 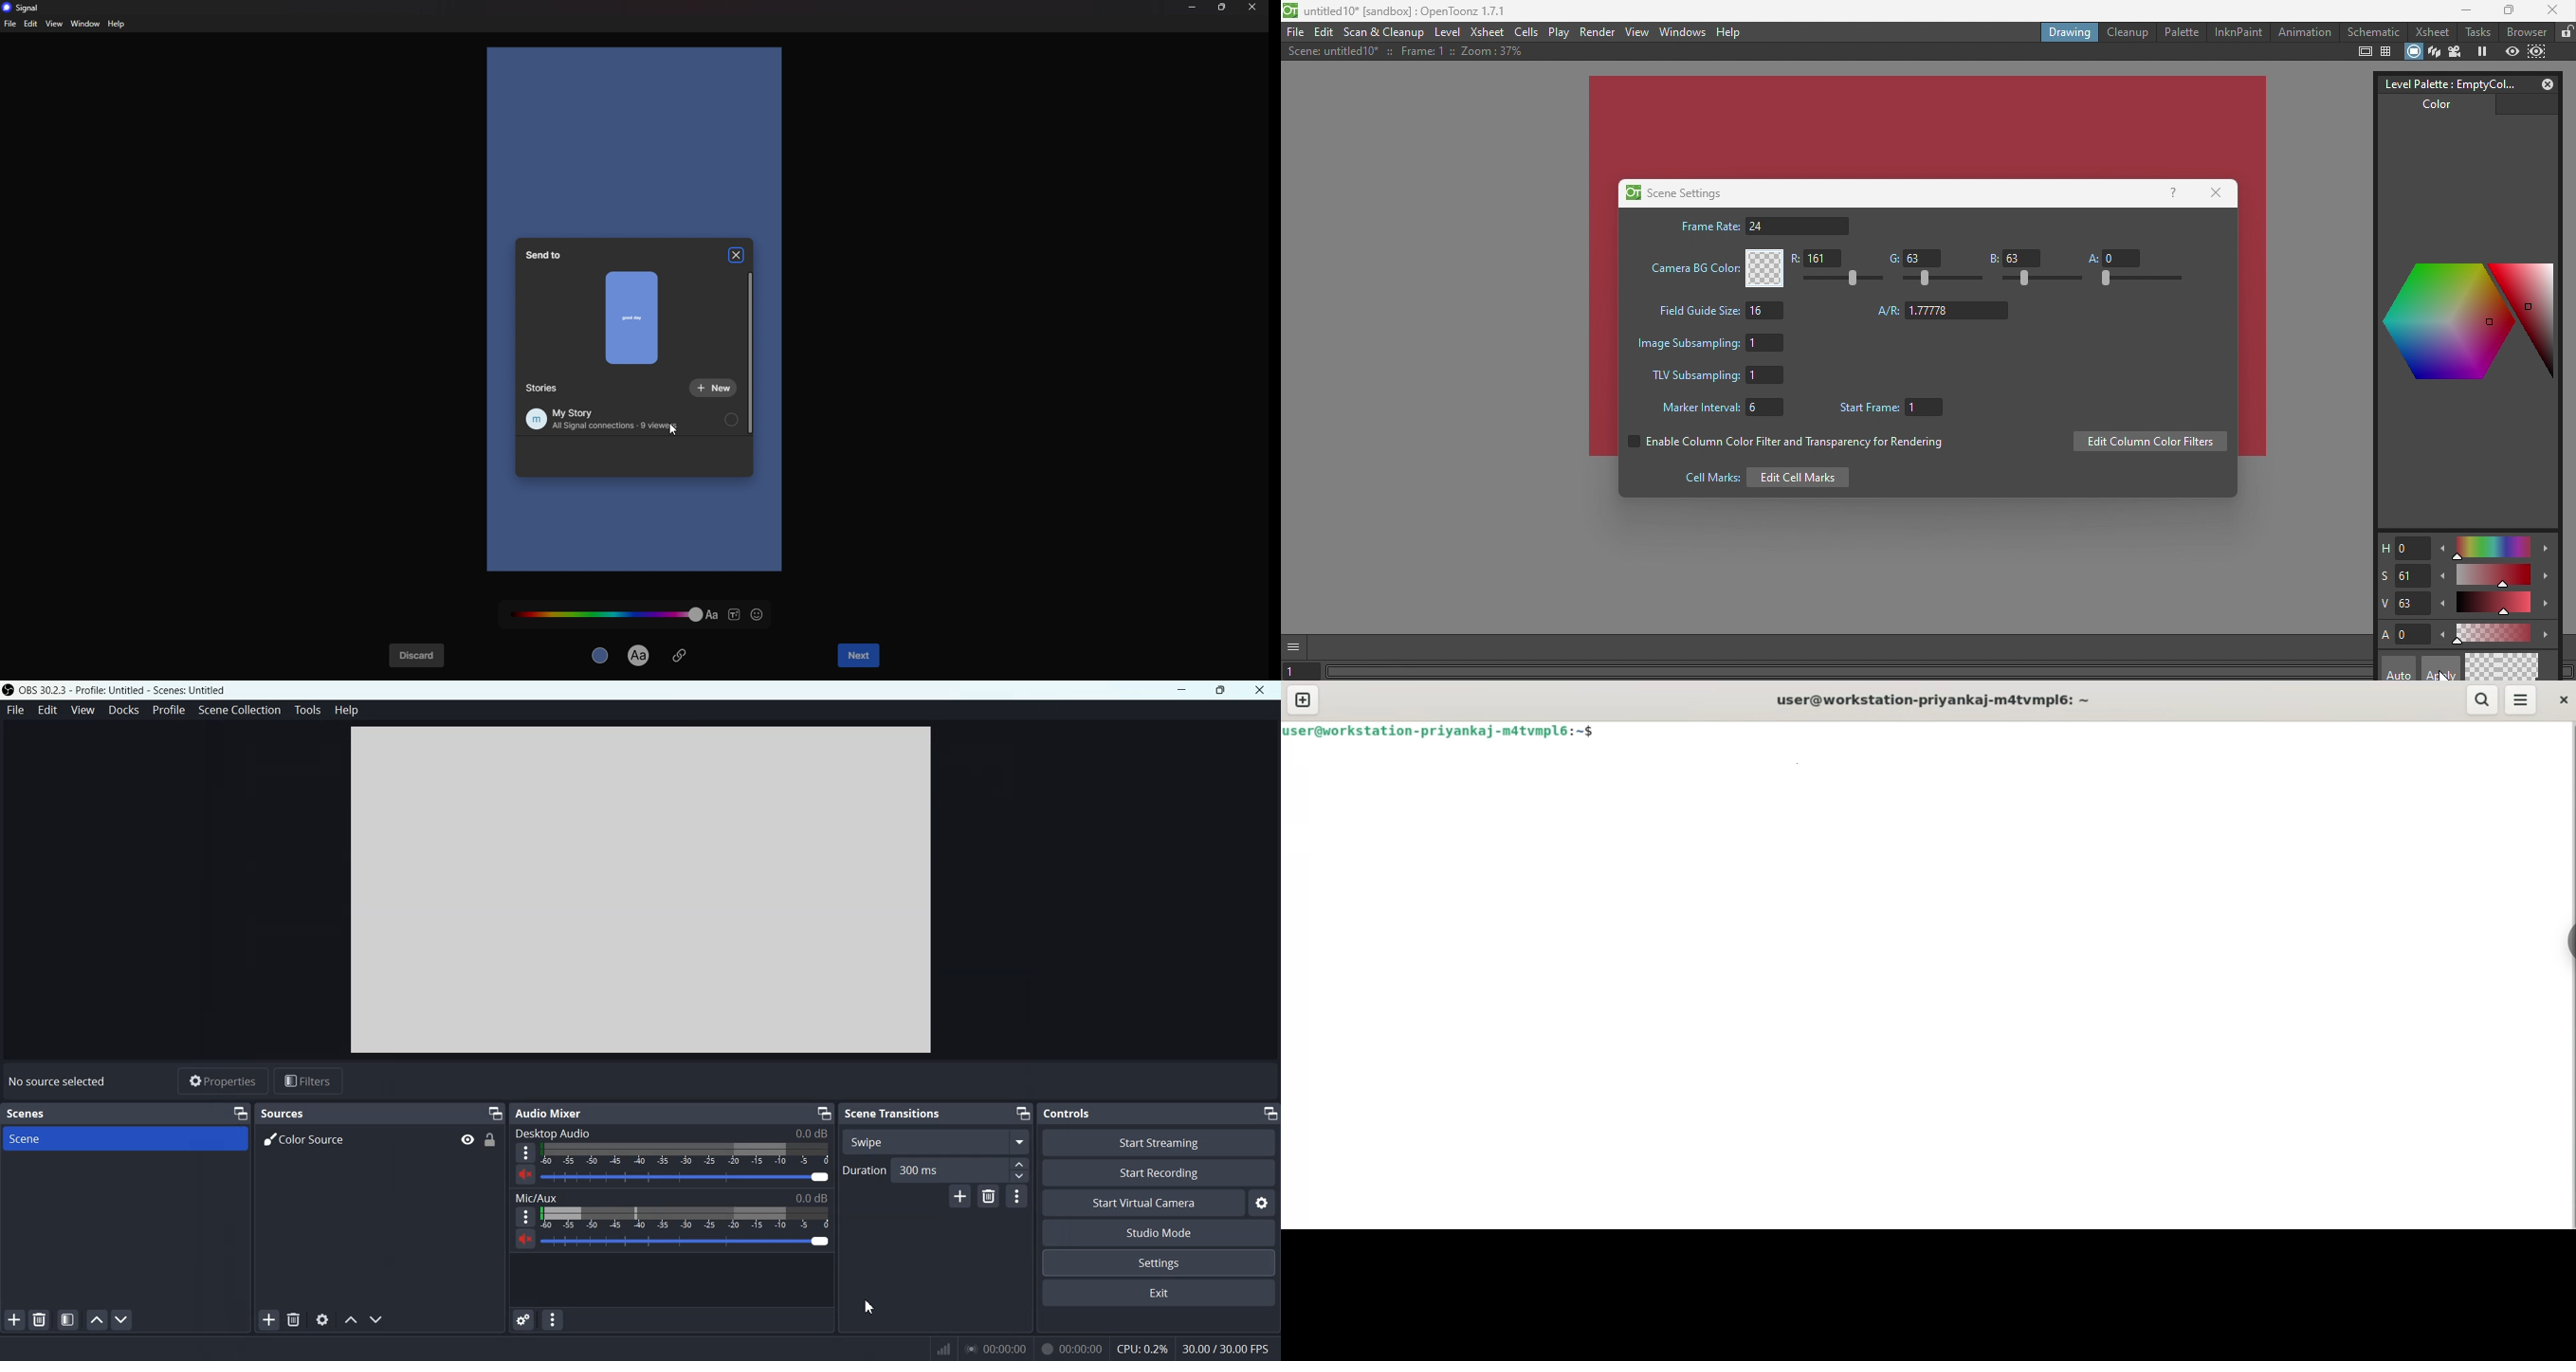 I want to click on Settings, so click(x=1159, y=1262).